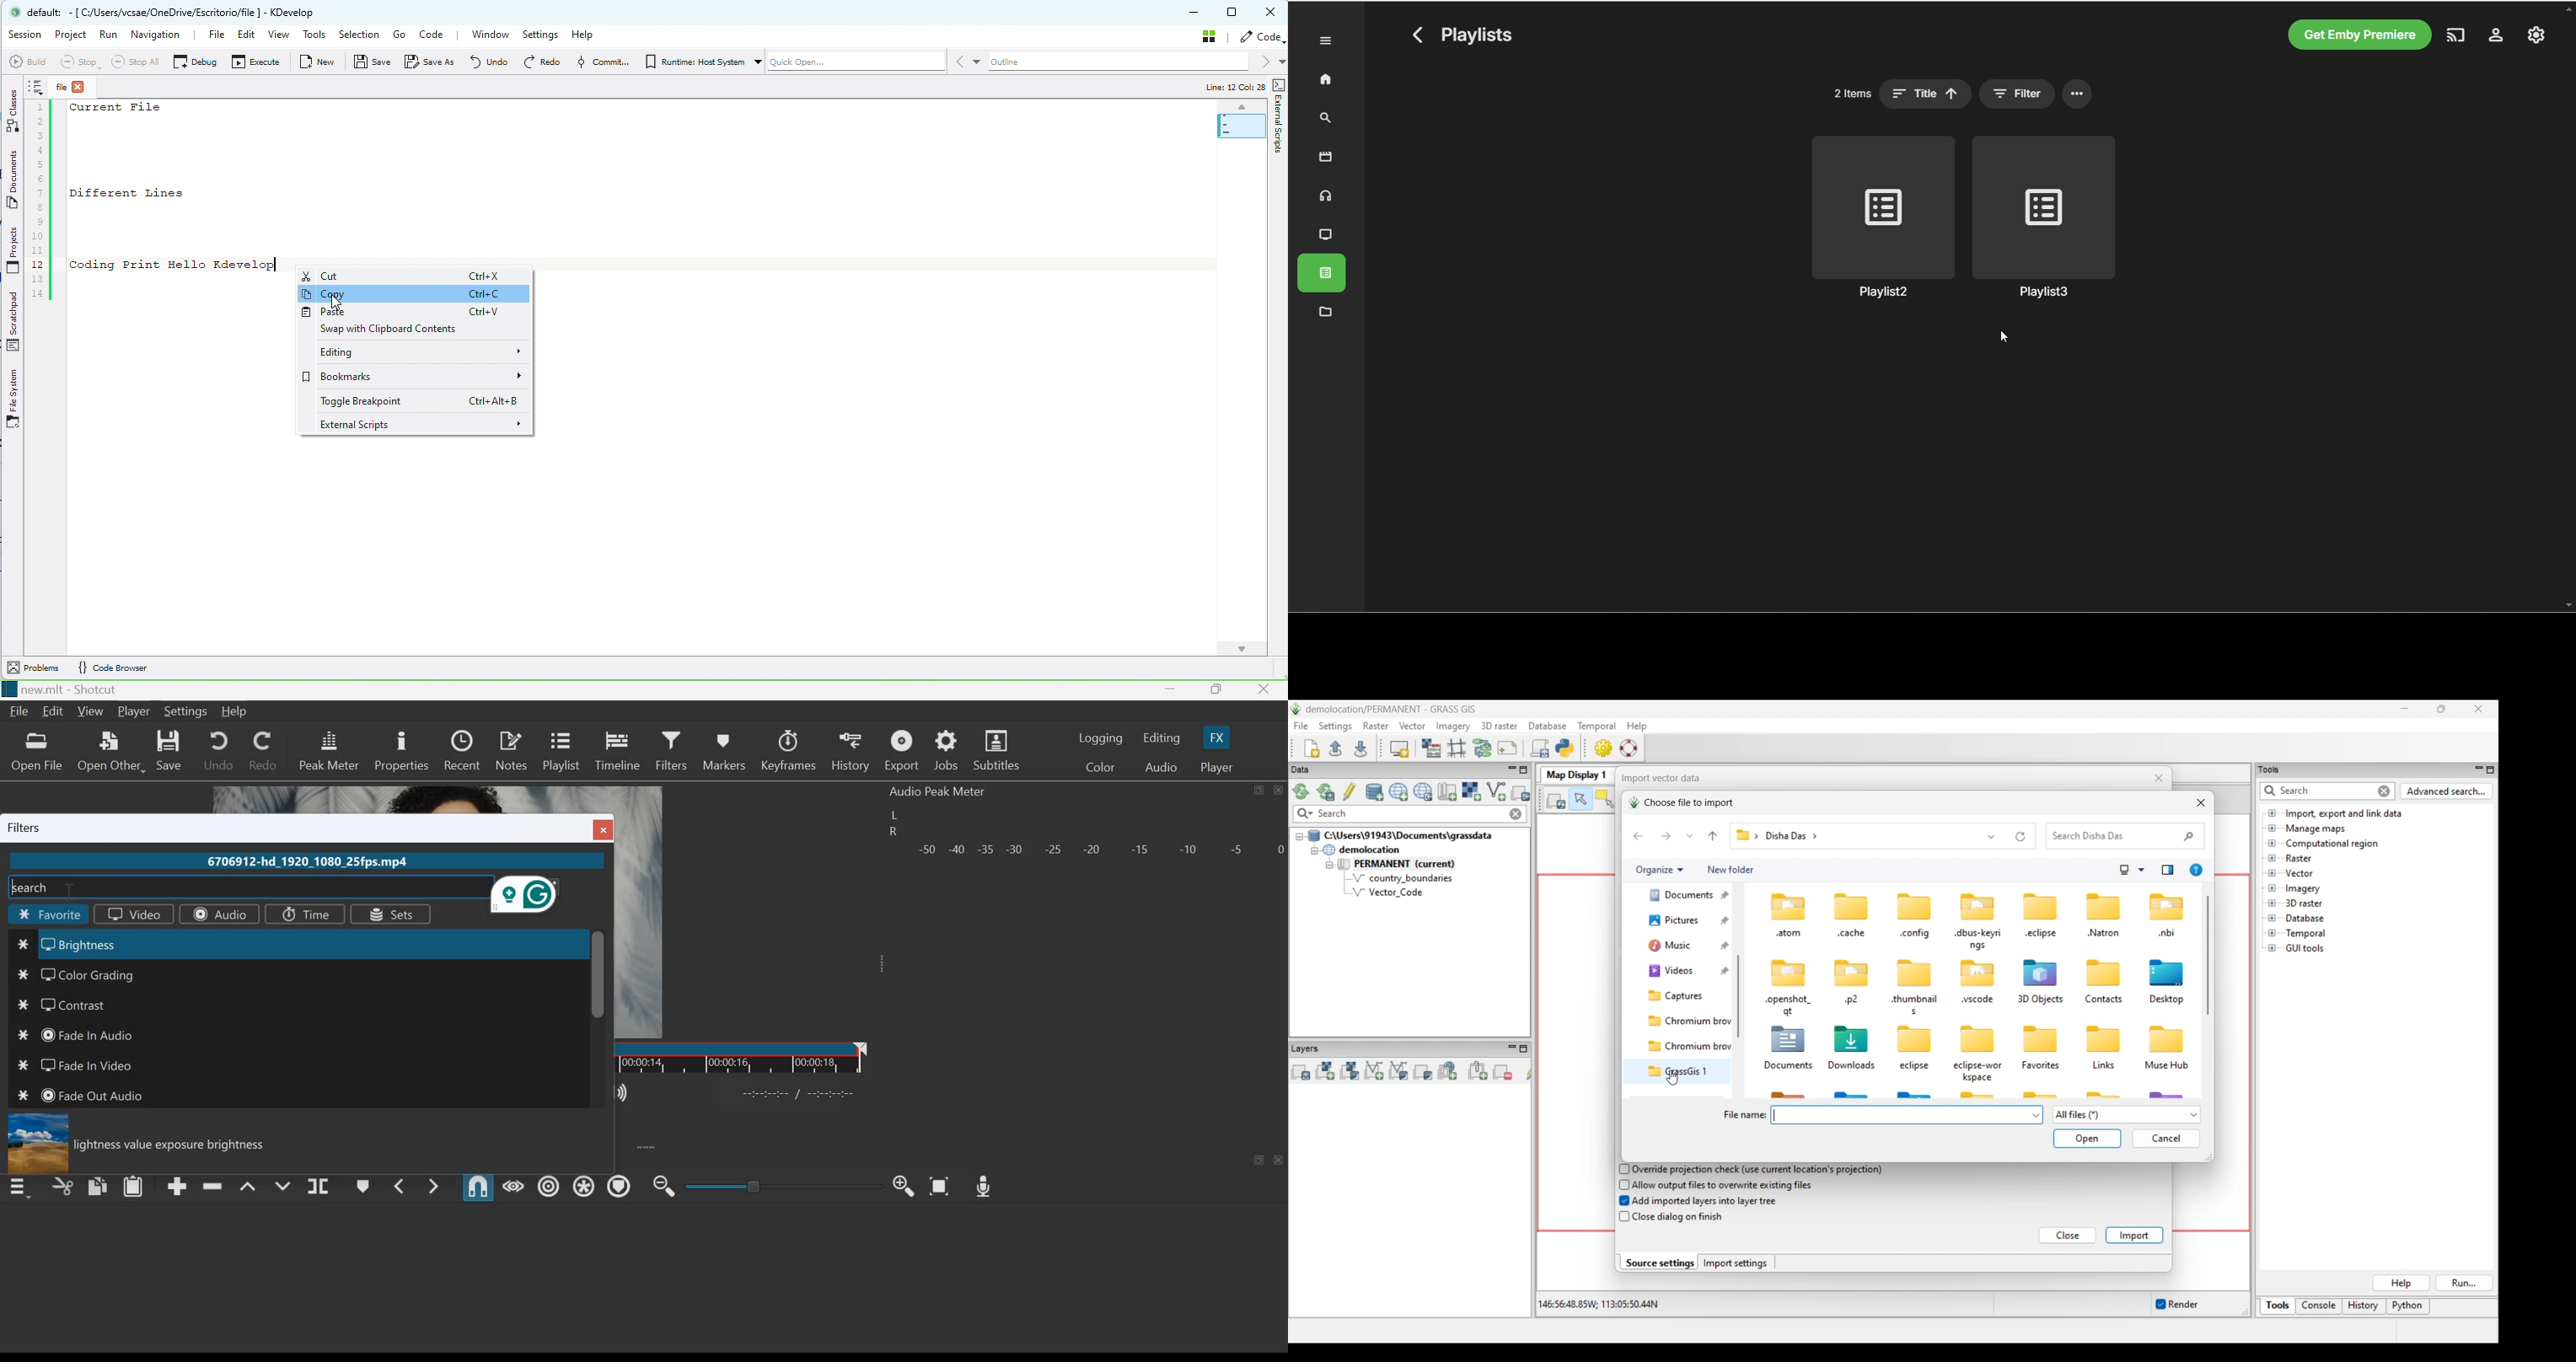  Describe the element at coordinates (938, 792) in the screenshot. I see `Audio Peak Meter` at that location.